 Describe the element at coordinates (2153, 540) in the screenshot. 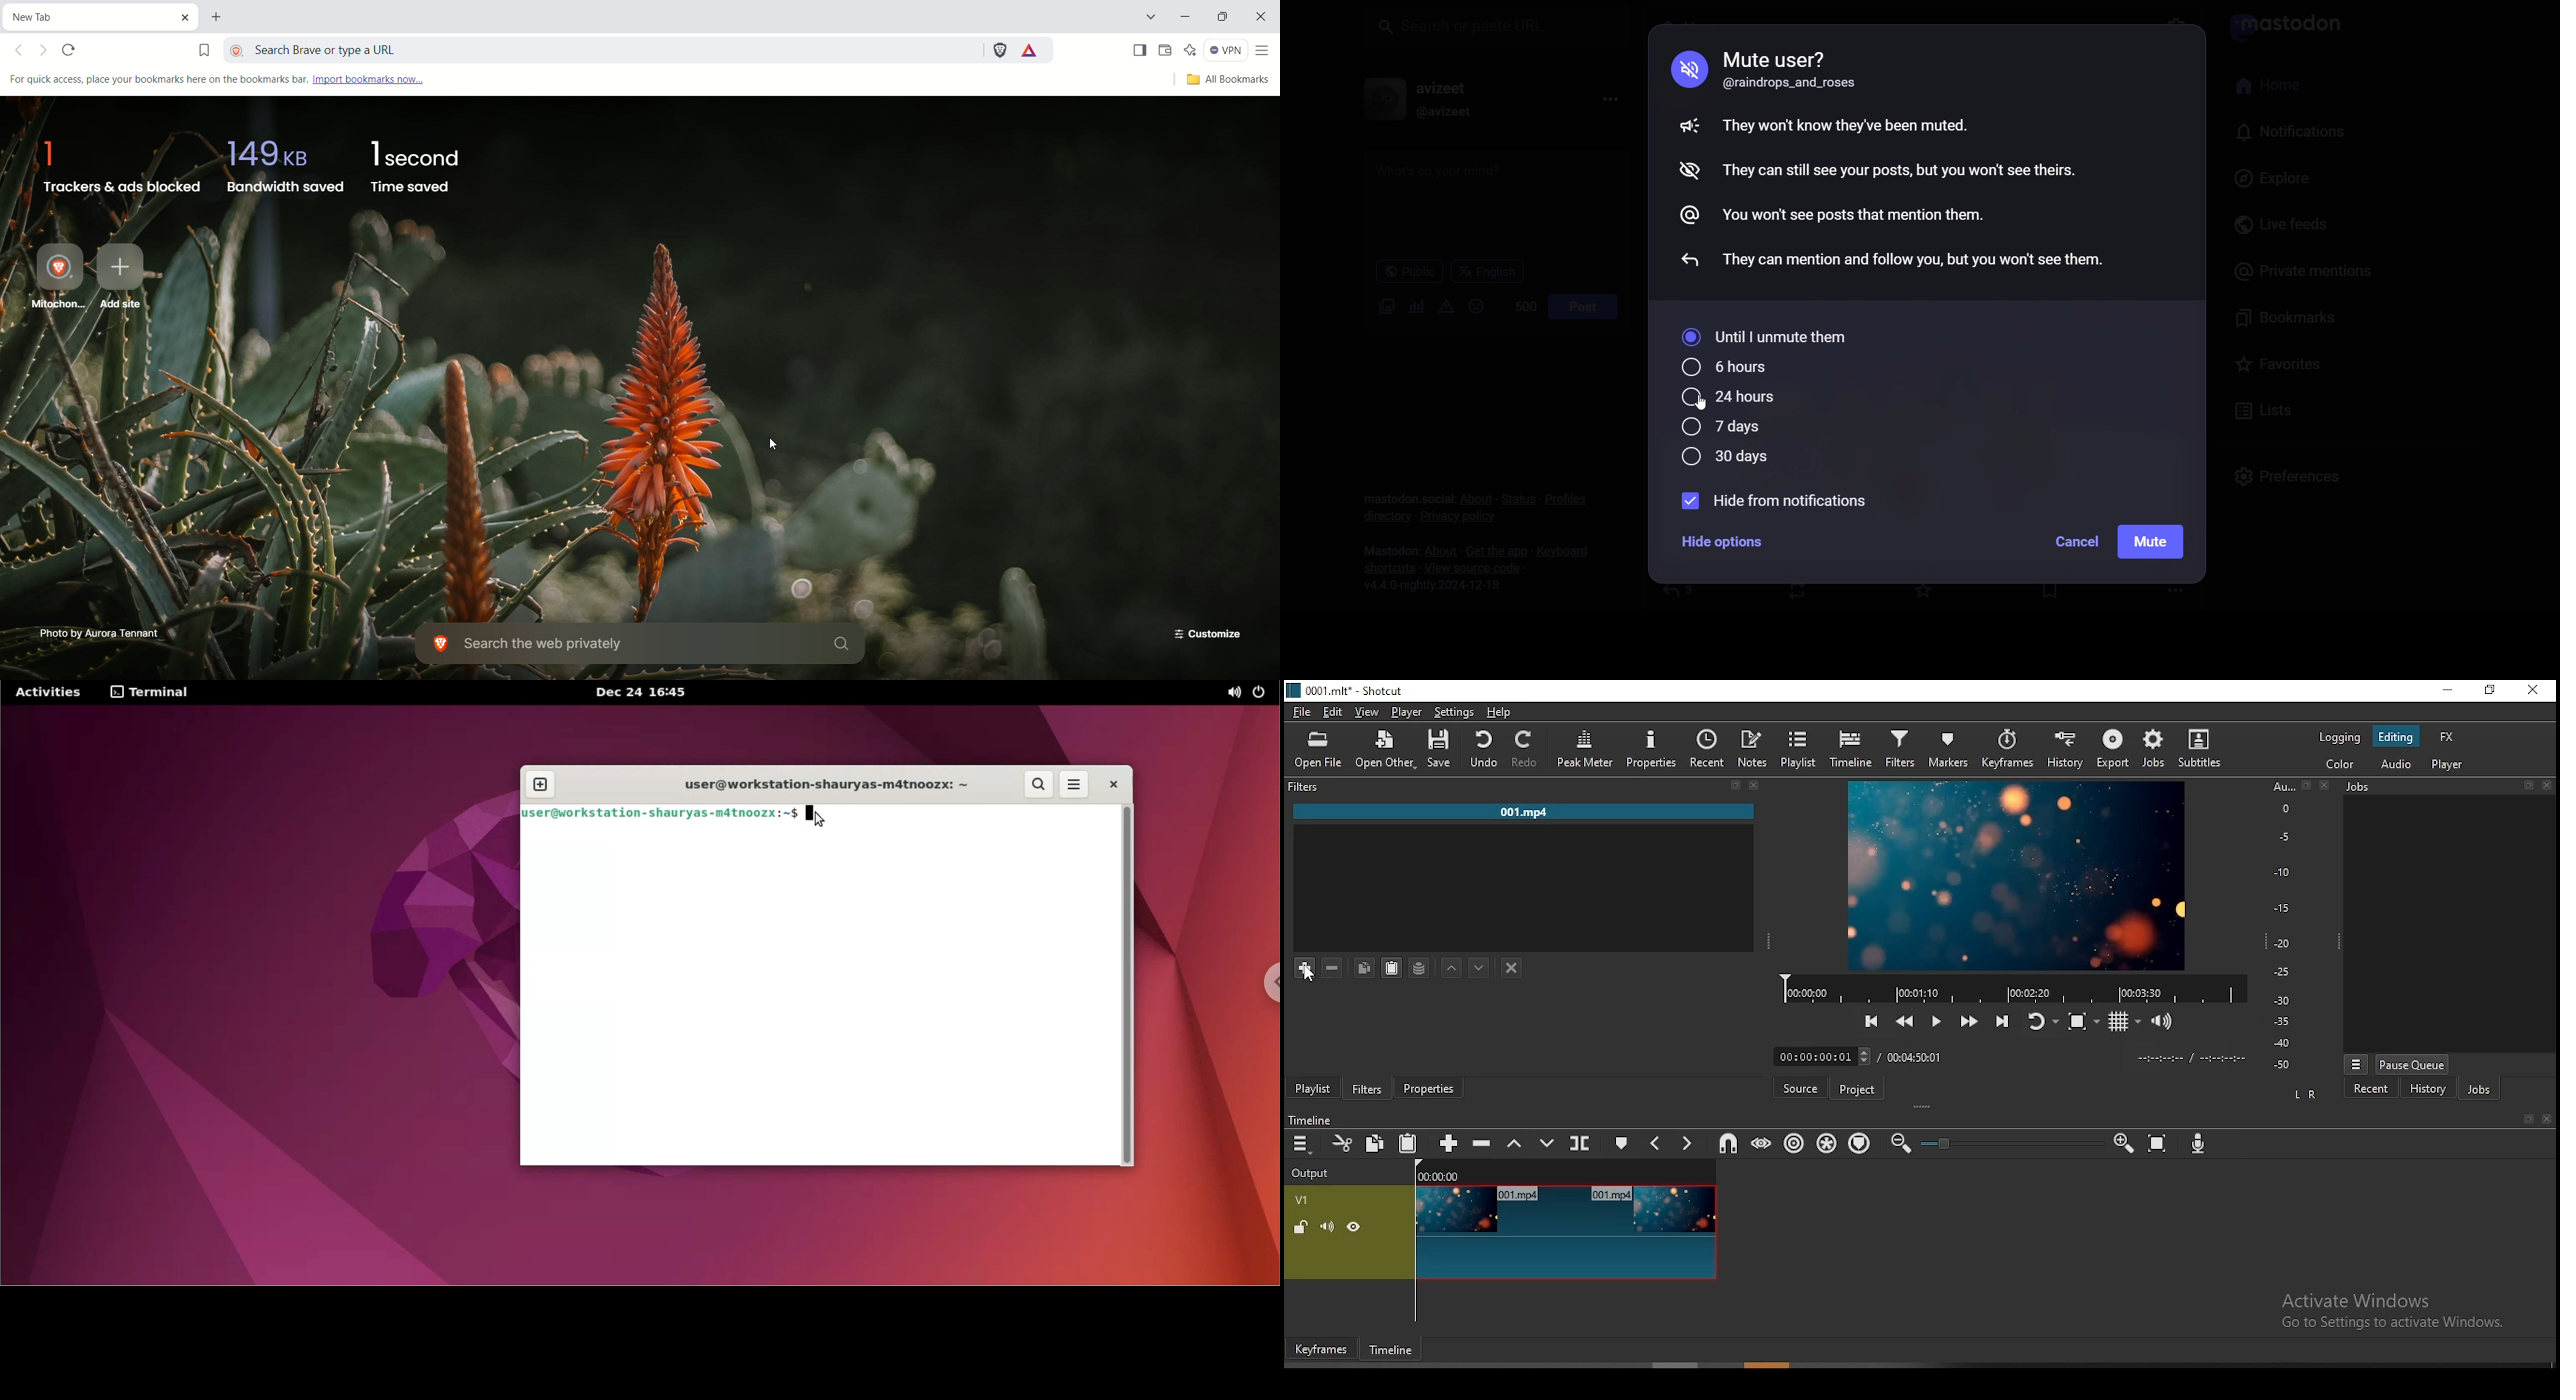

I see `mute` at that location.